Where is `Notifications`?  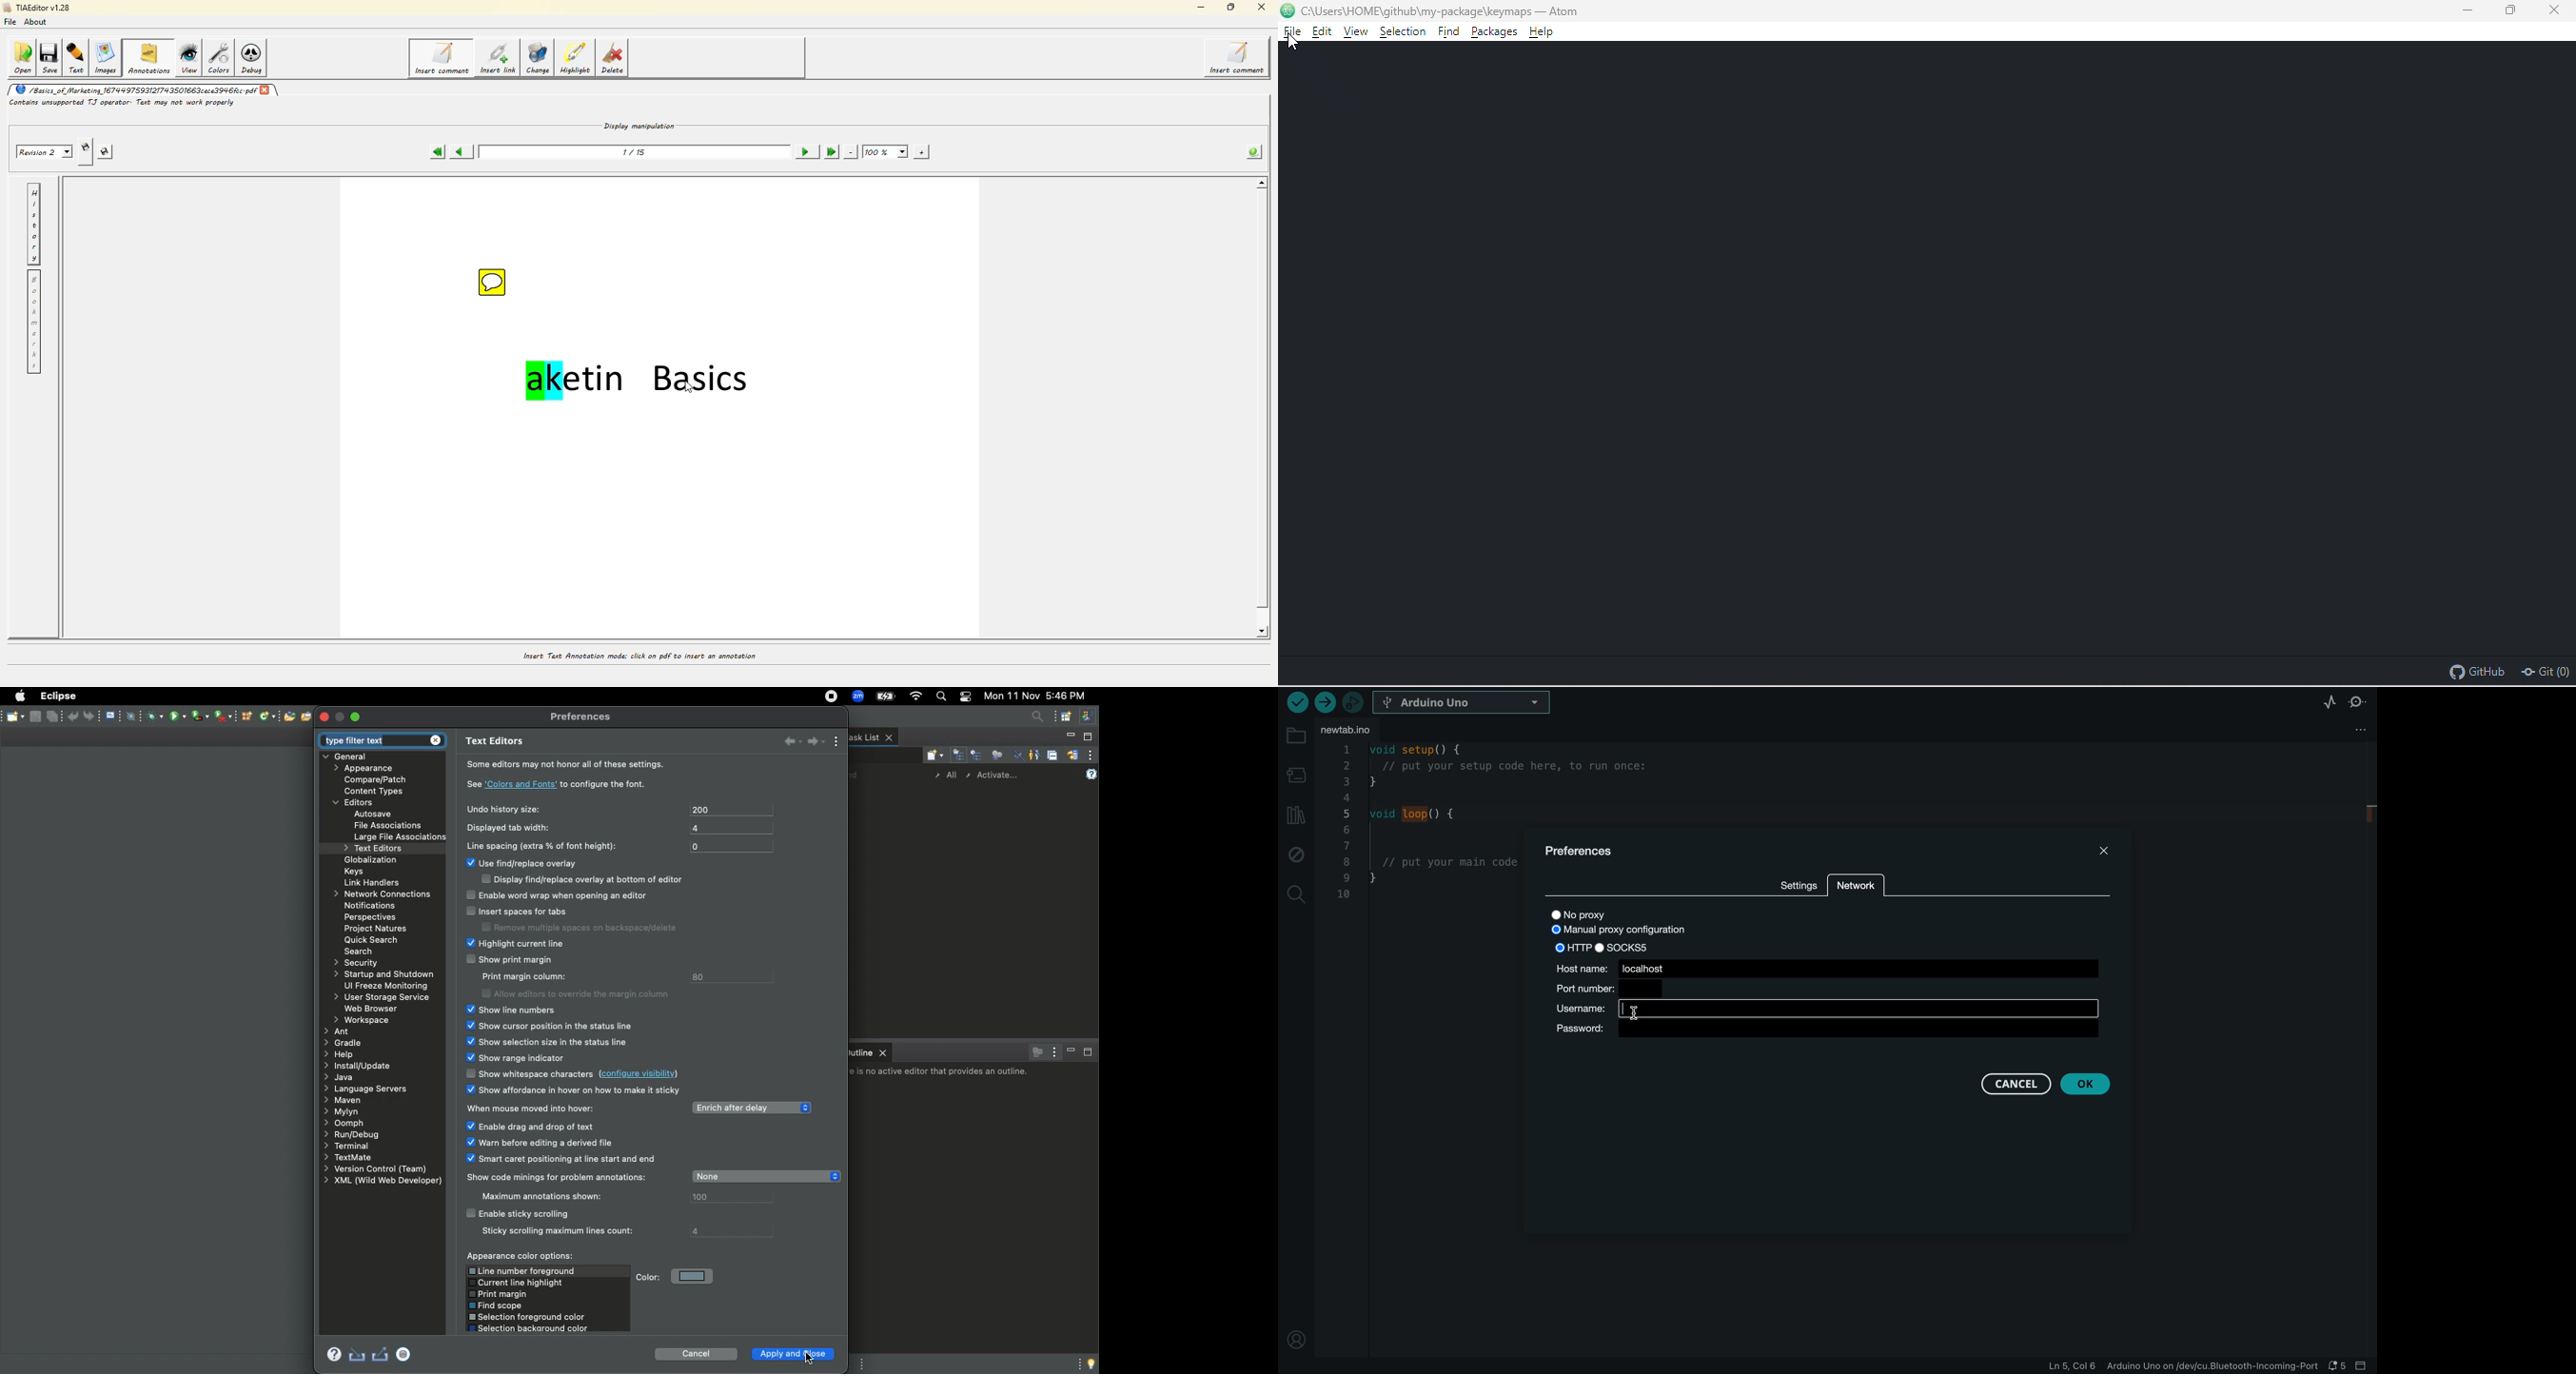
Notifications is located at coordinates (372, 906).